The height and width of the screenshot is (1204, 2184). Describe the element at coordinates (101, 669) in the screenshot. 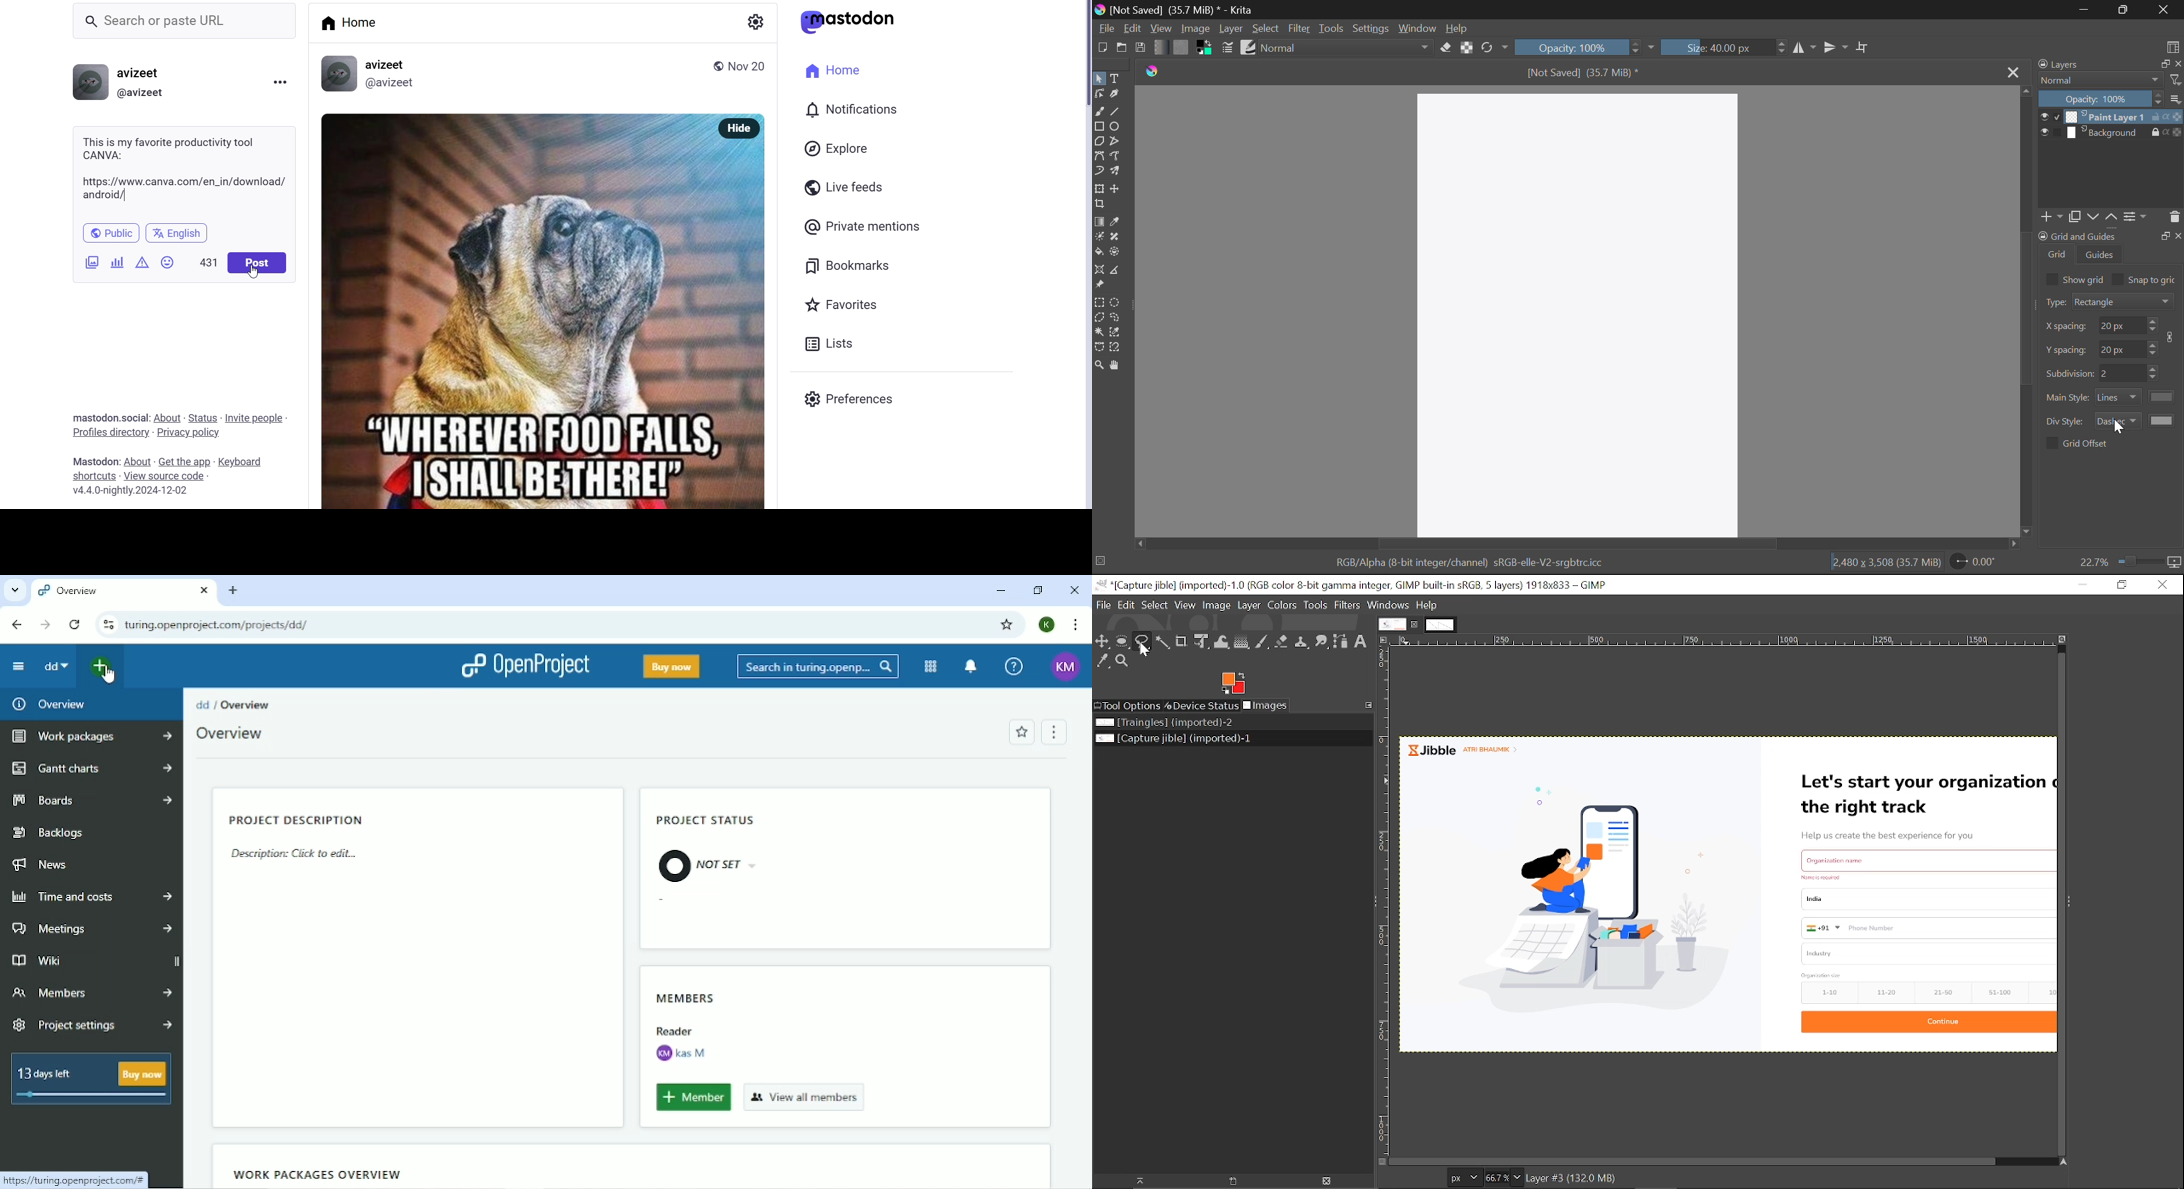

I see `Open quick add menu` at that location.